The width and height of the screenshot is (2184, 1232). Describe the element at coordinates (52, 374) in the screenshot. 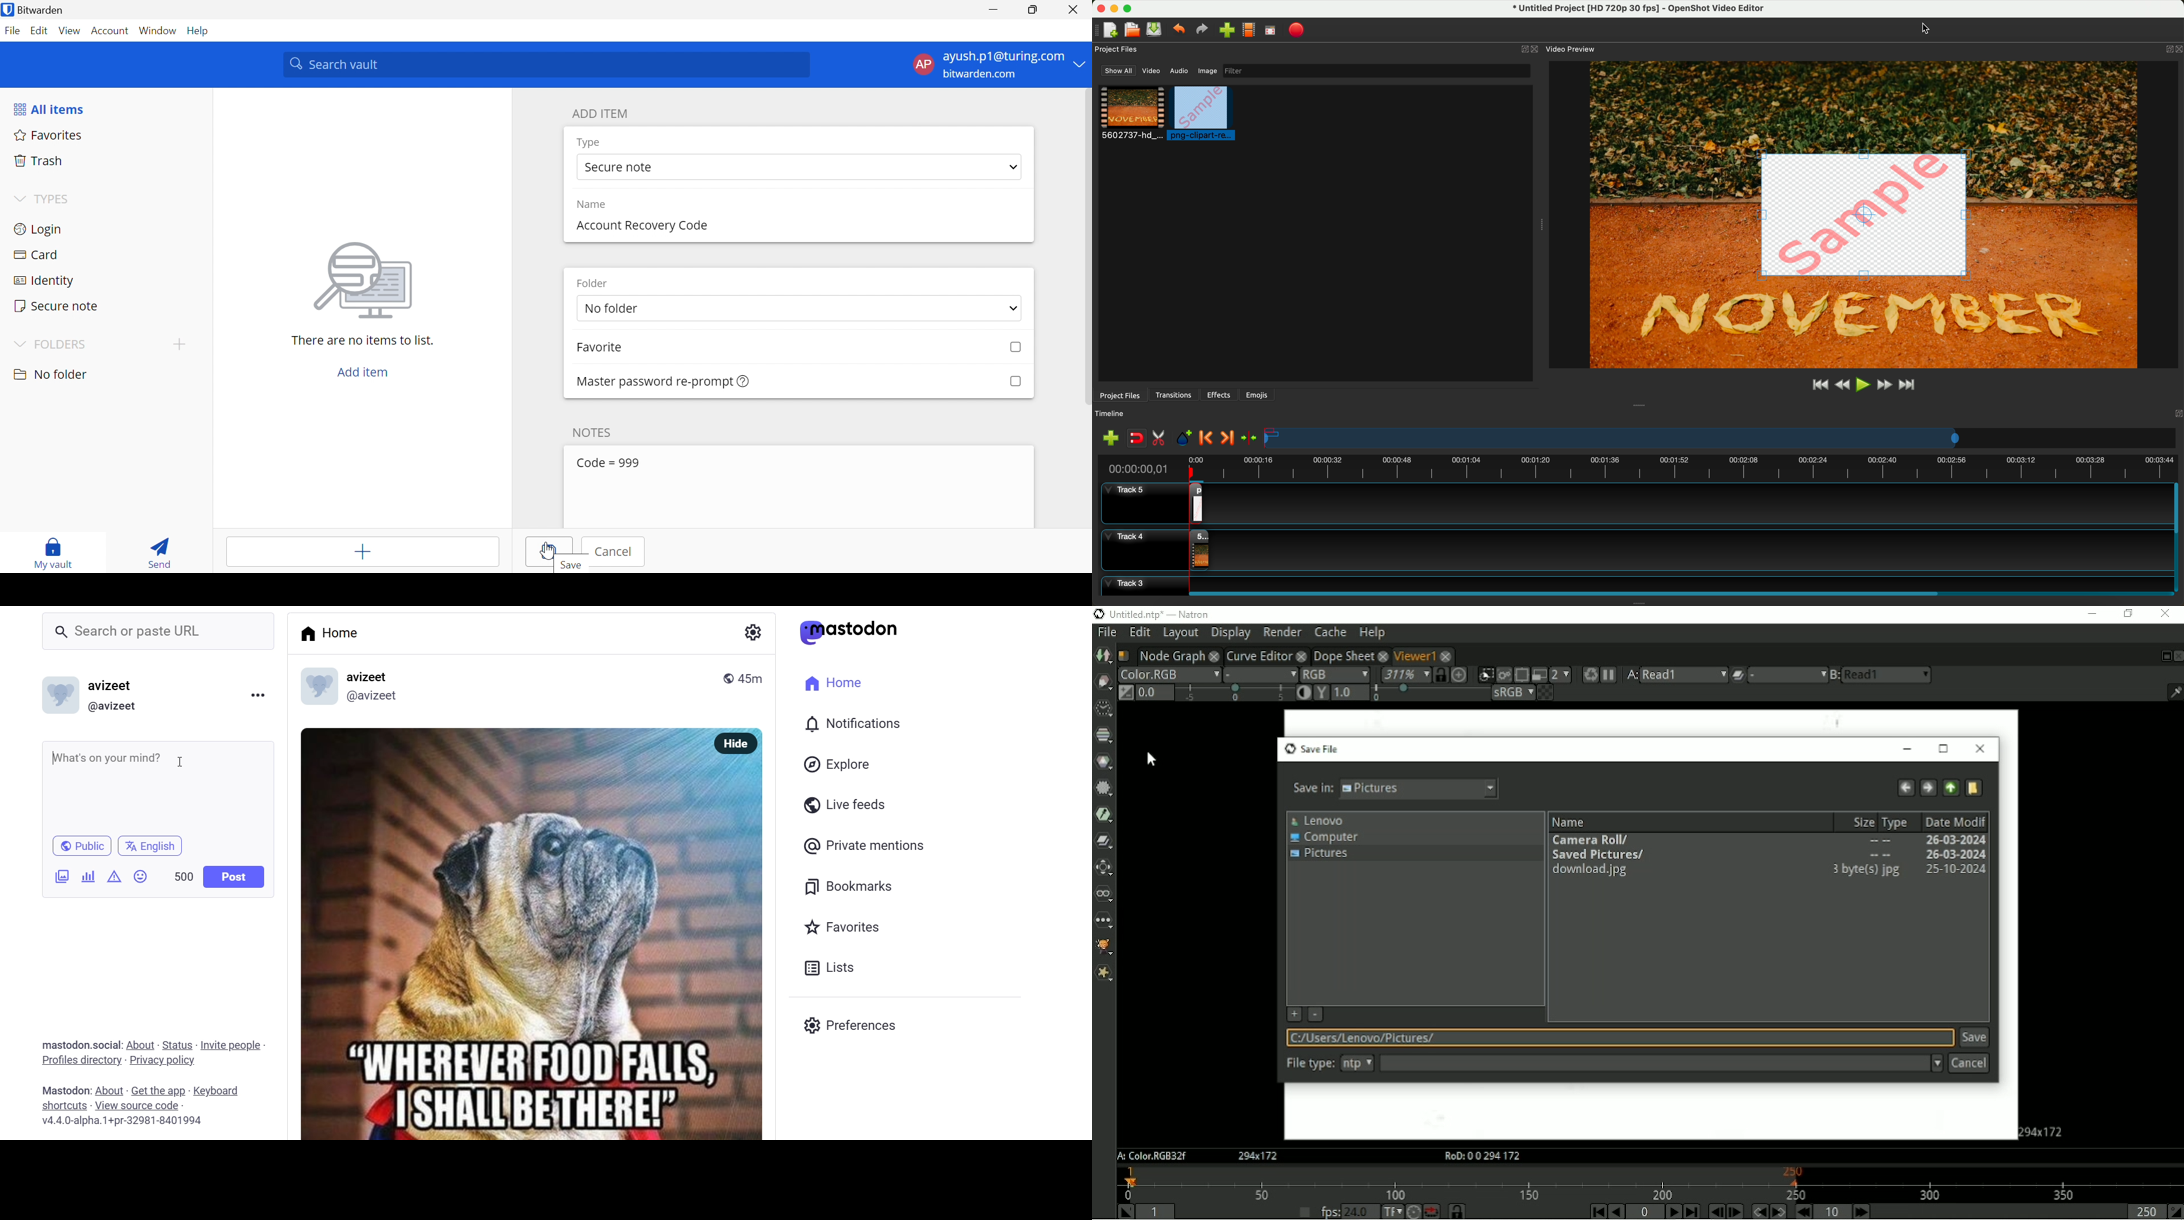

I see `No folder` at that location.